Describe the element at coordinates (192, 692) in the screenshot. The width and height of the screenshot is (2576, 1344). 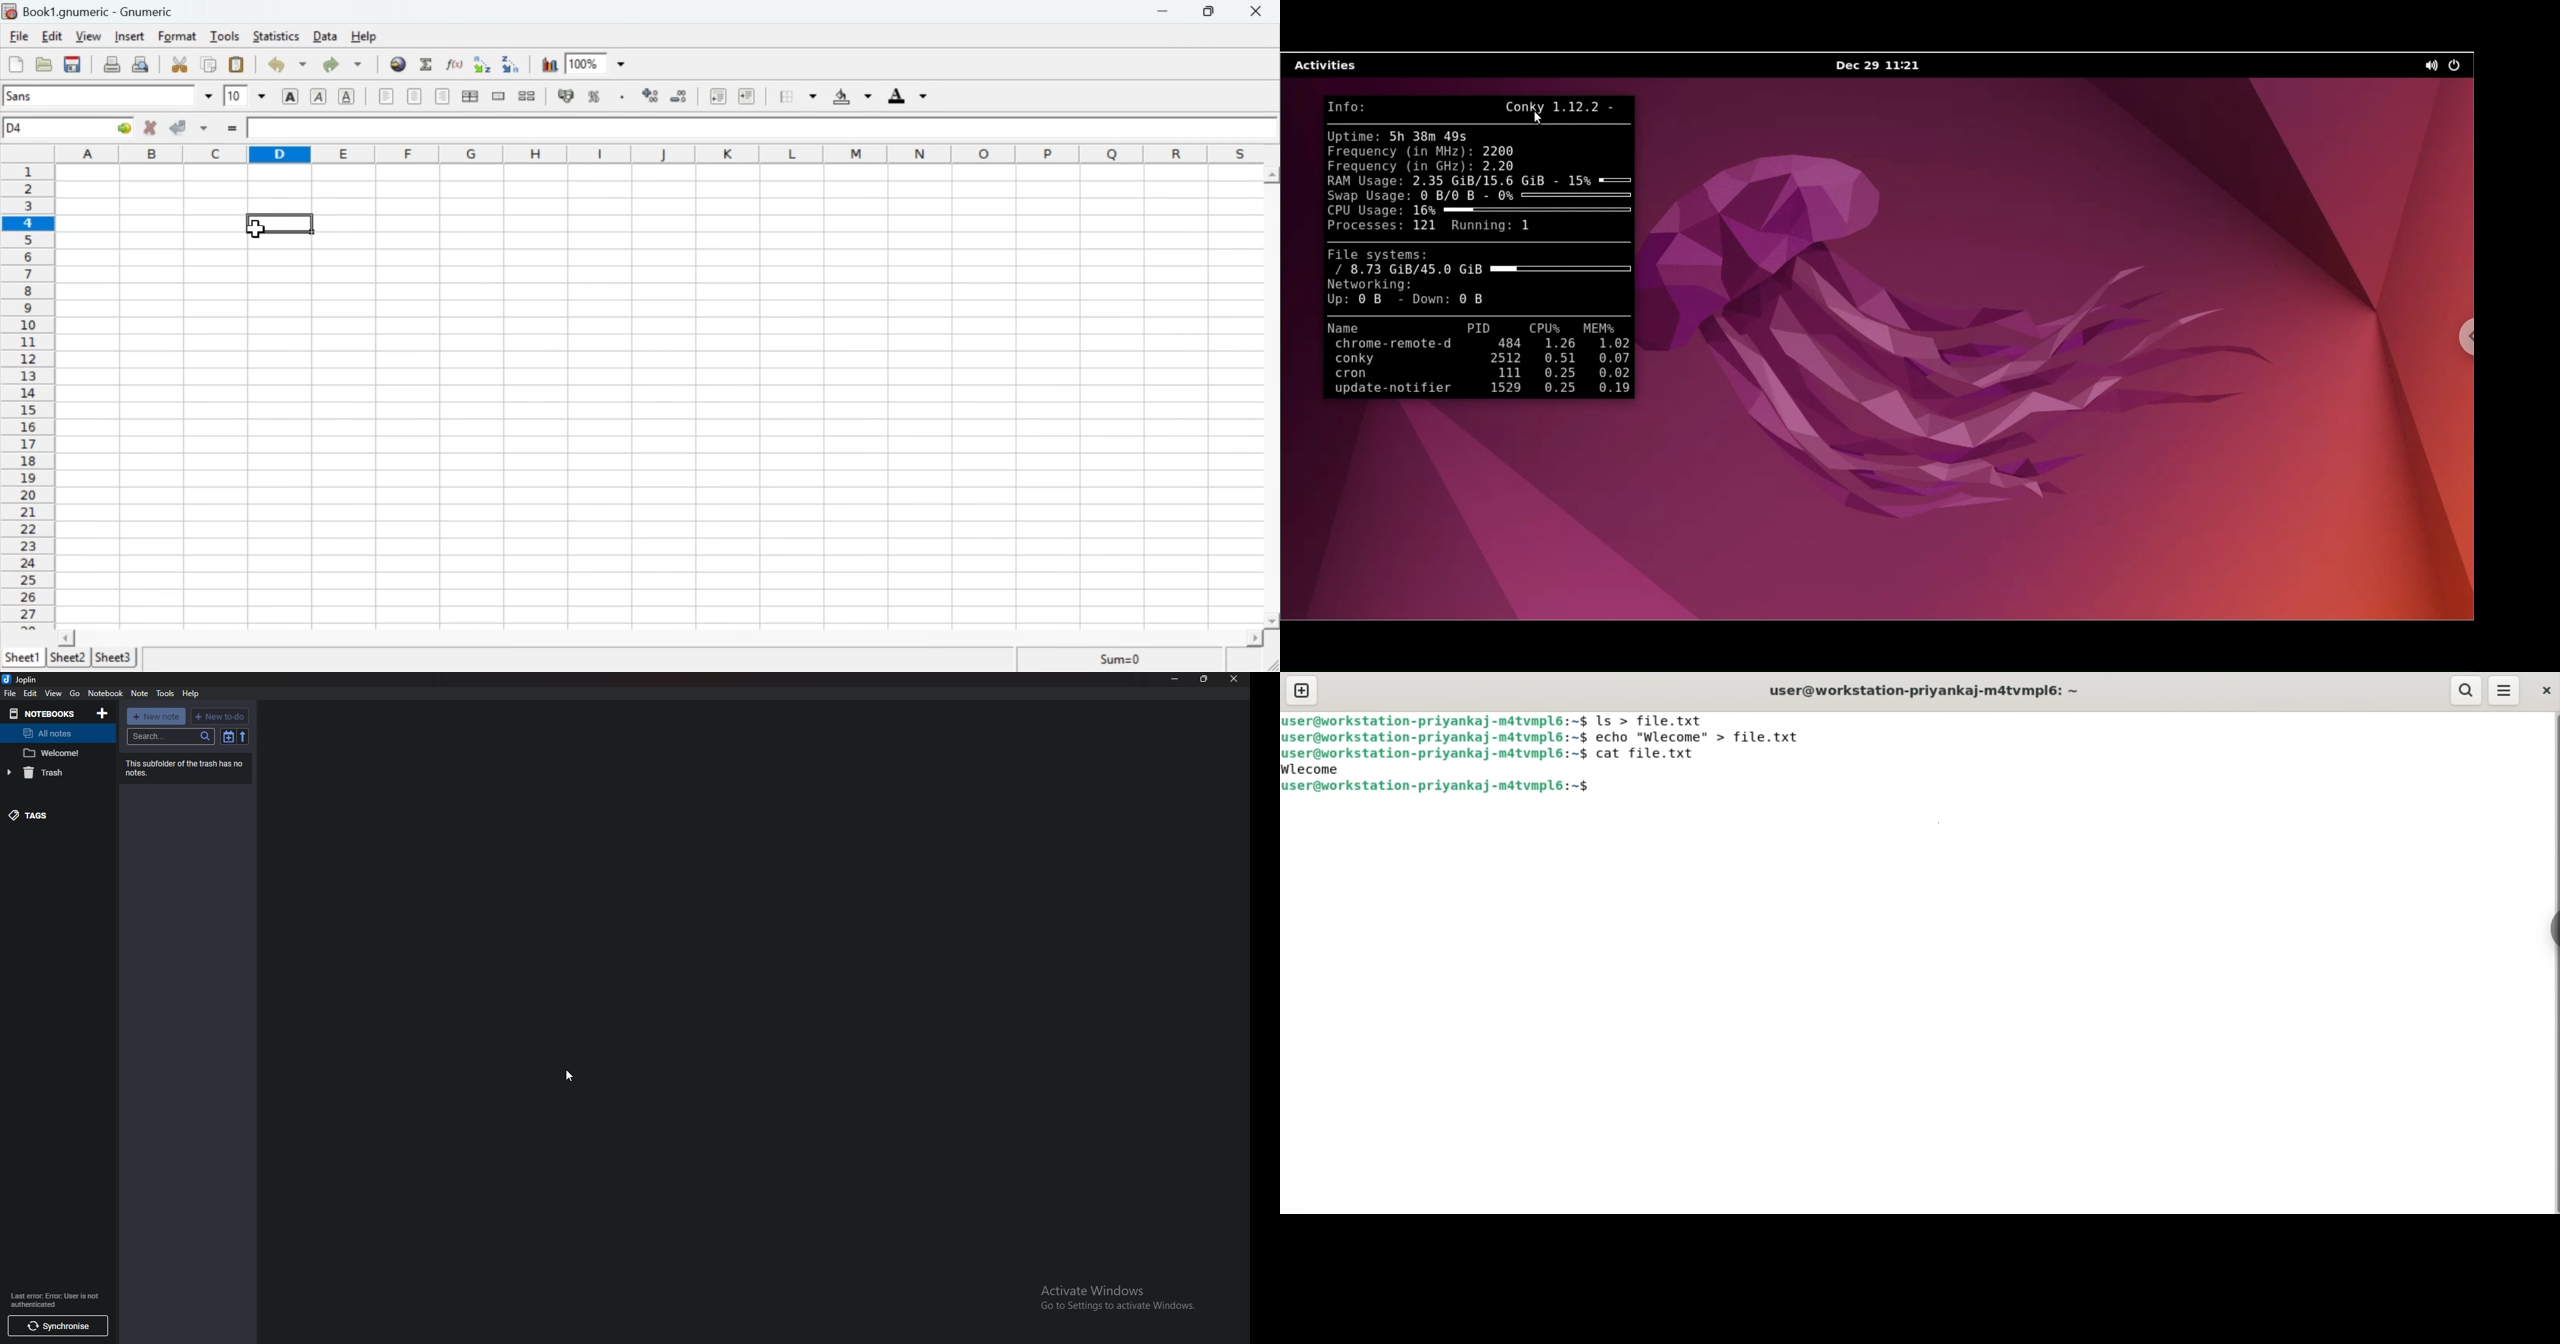
I see `help` at that location.